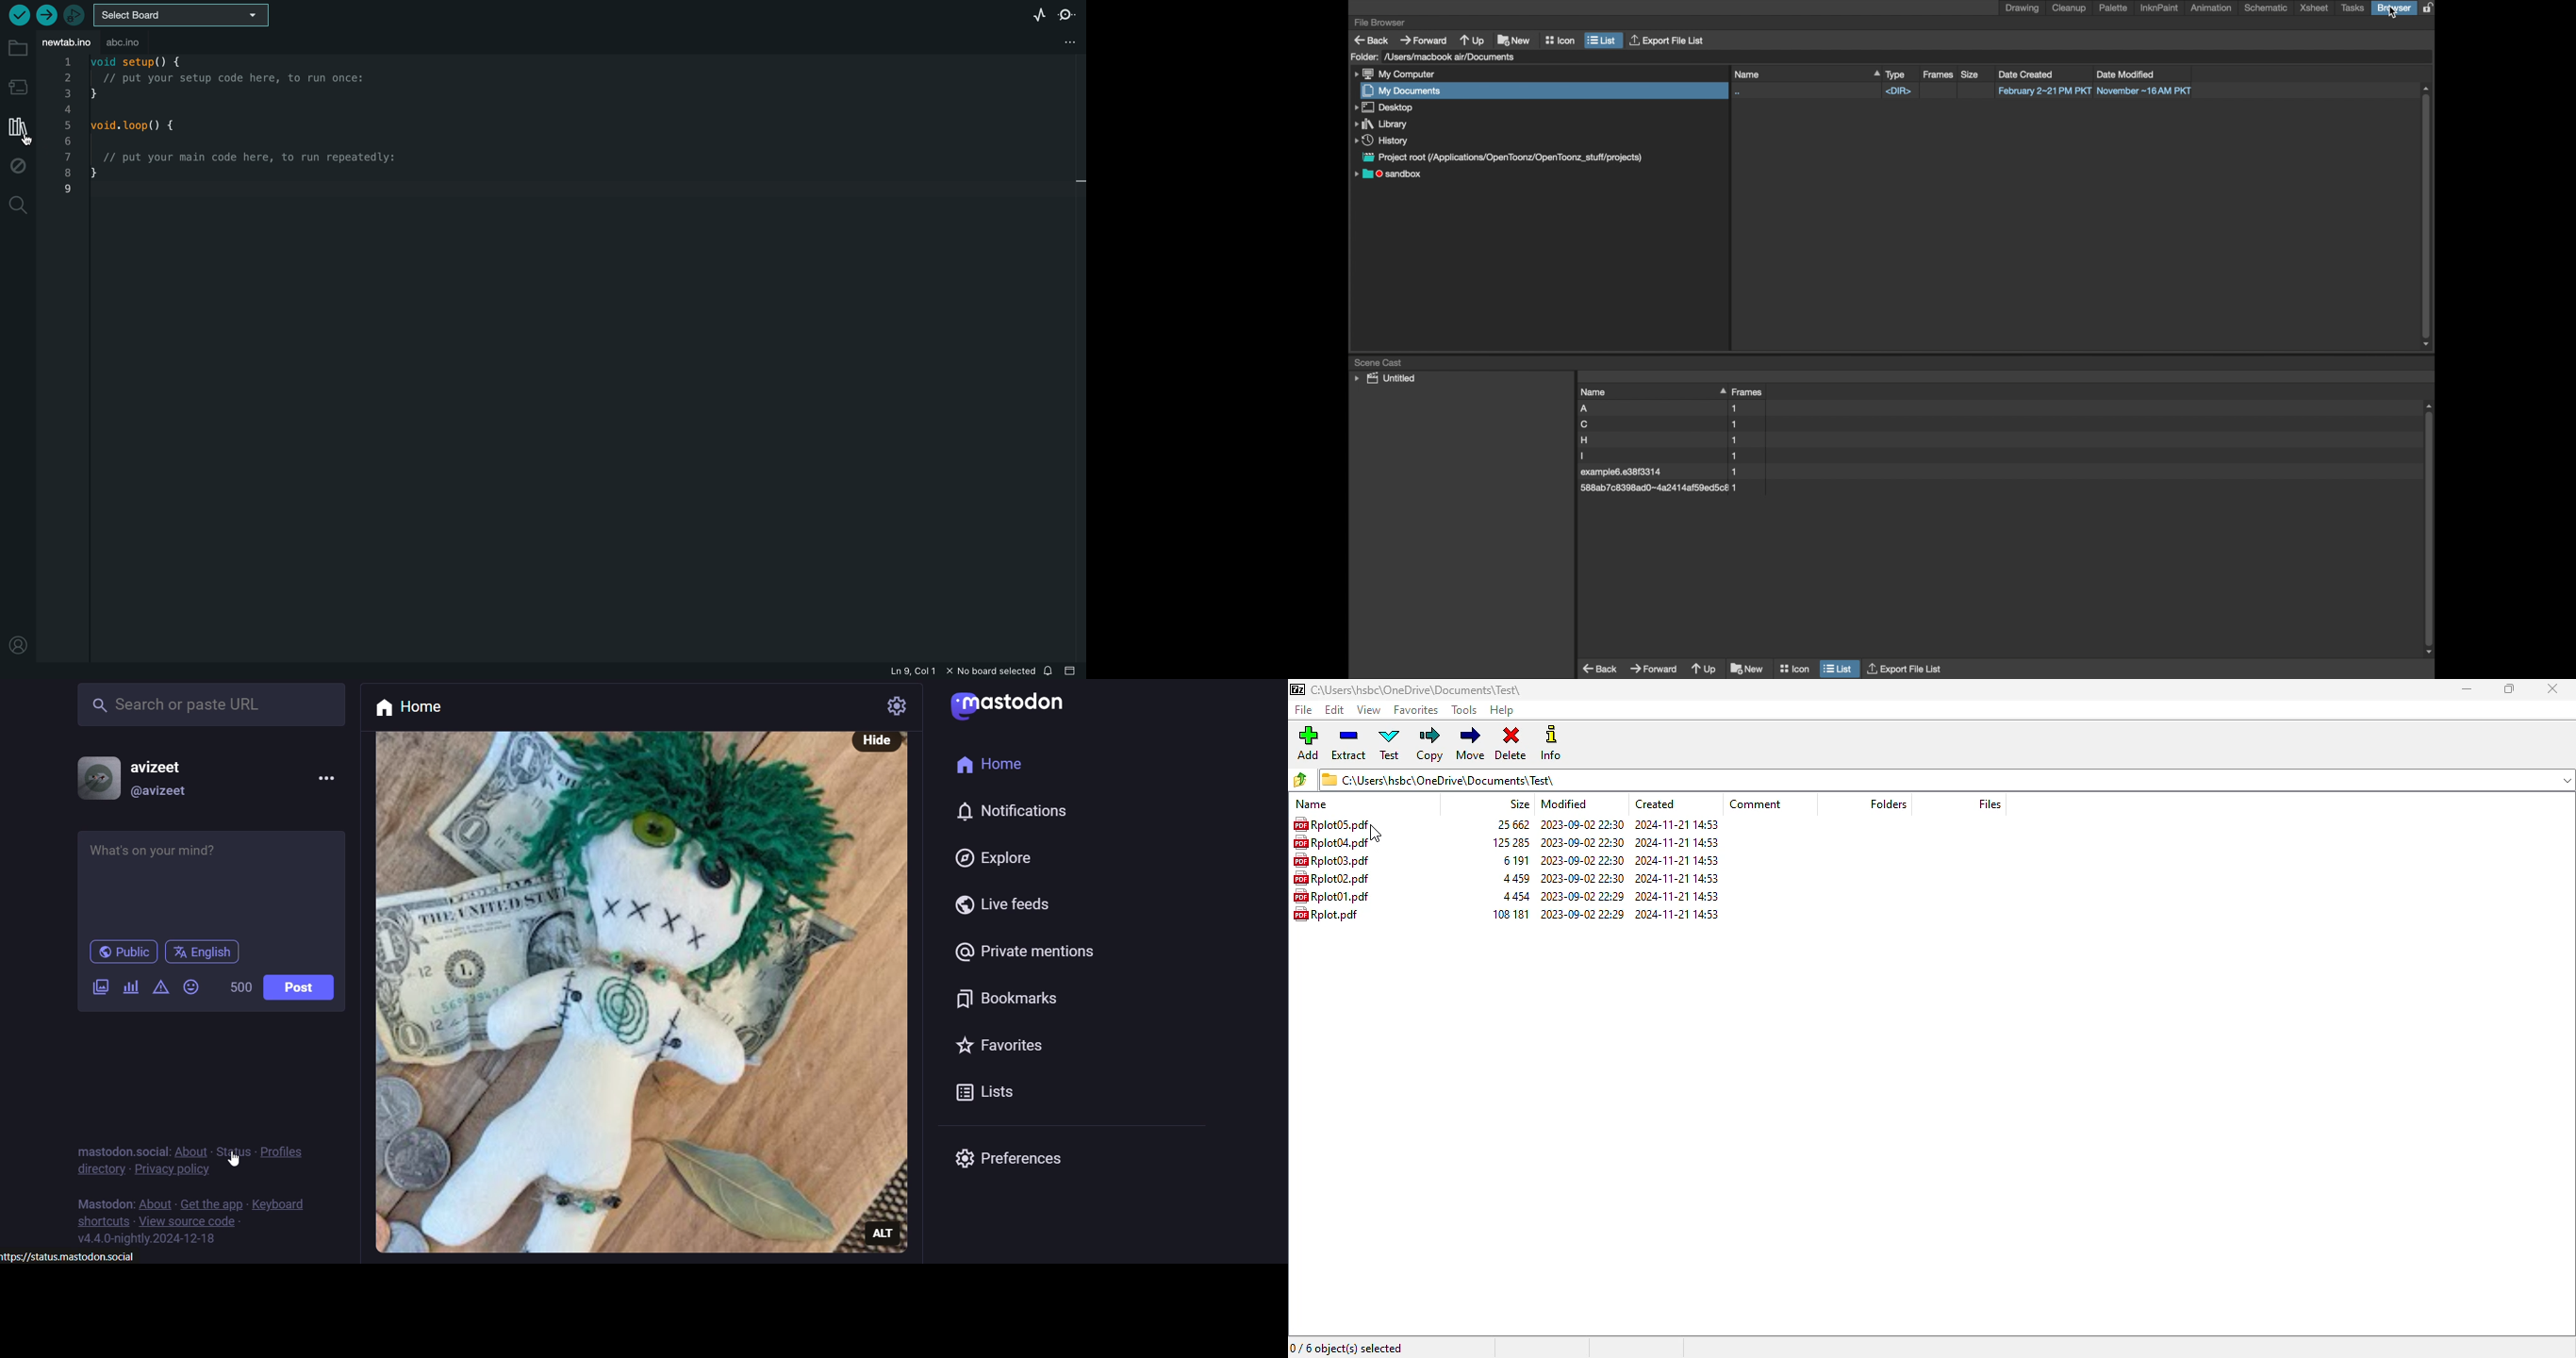 The width and height of the screenshot is (2576, 1372). What do you see at coordinates (1514, 860) in the screenshot?
I see `size` at bounding box center [1514, 860].